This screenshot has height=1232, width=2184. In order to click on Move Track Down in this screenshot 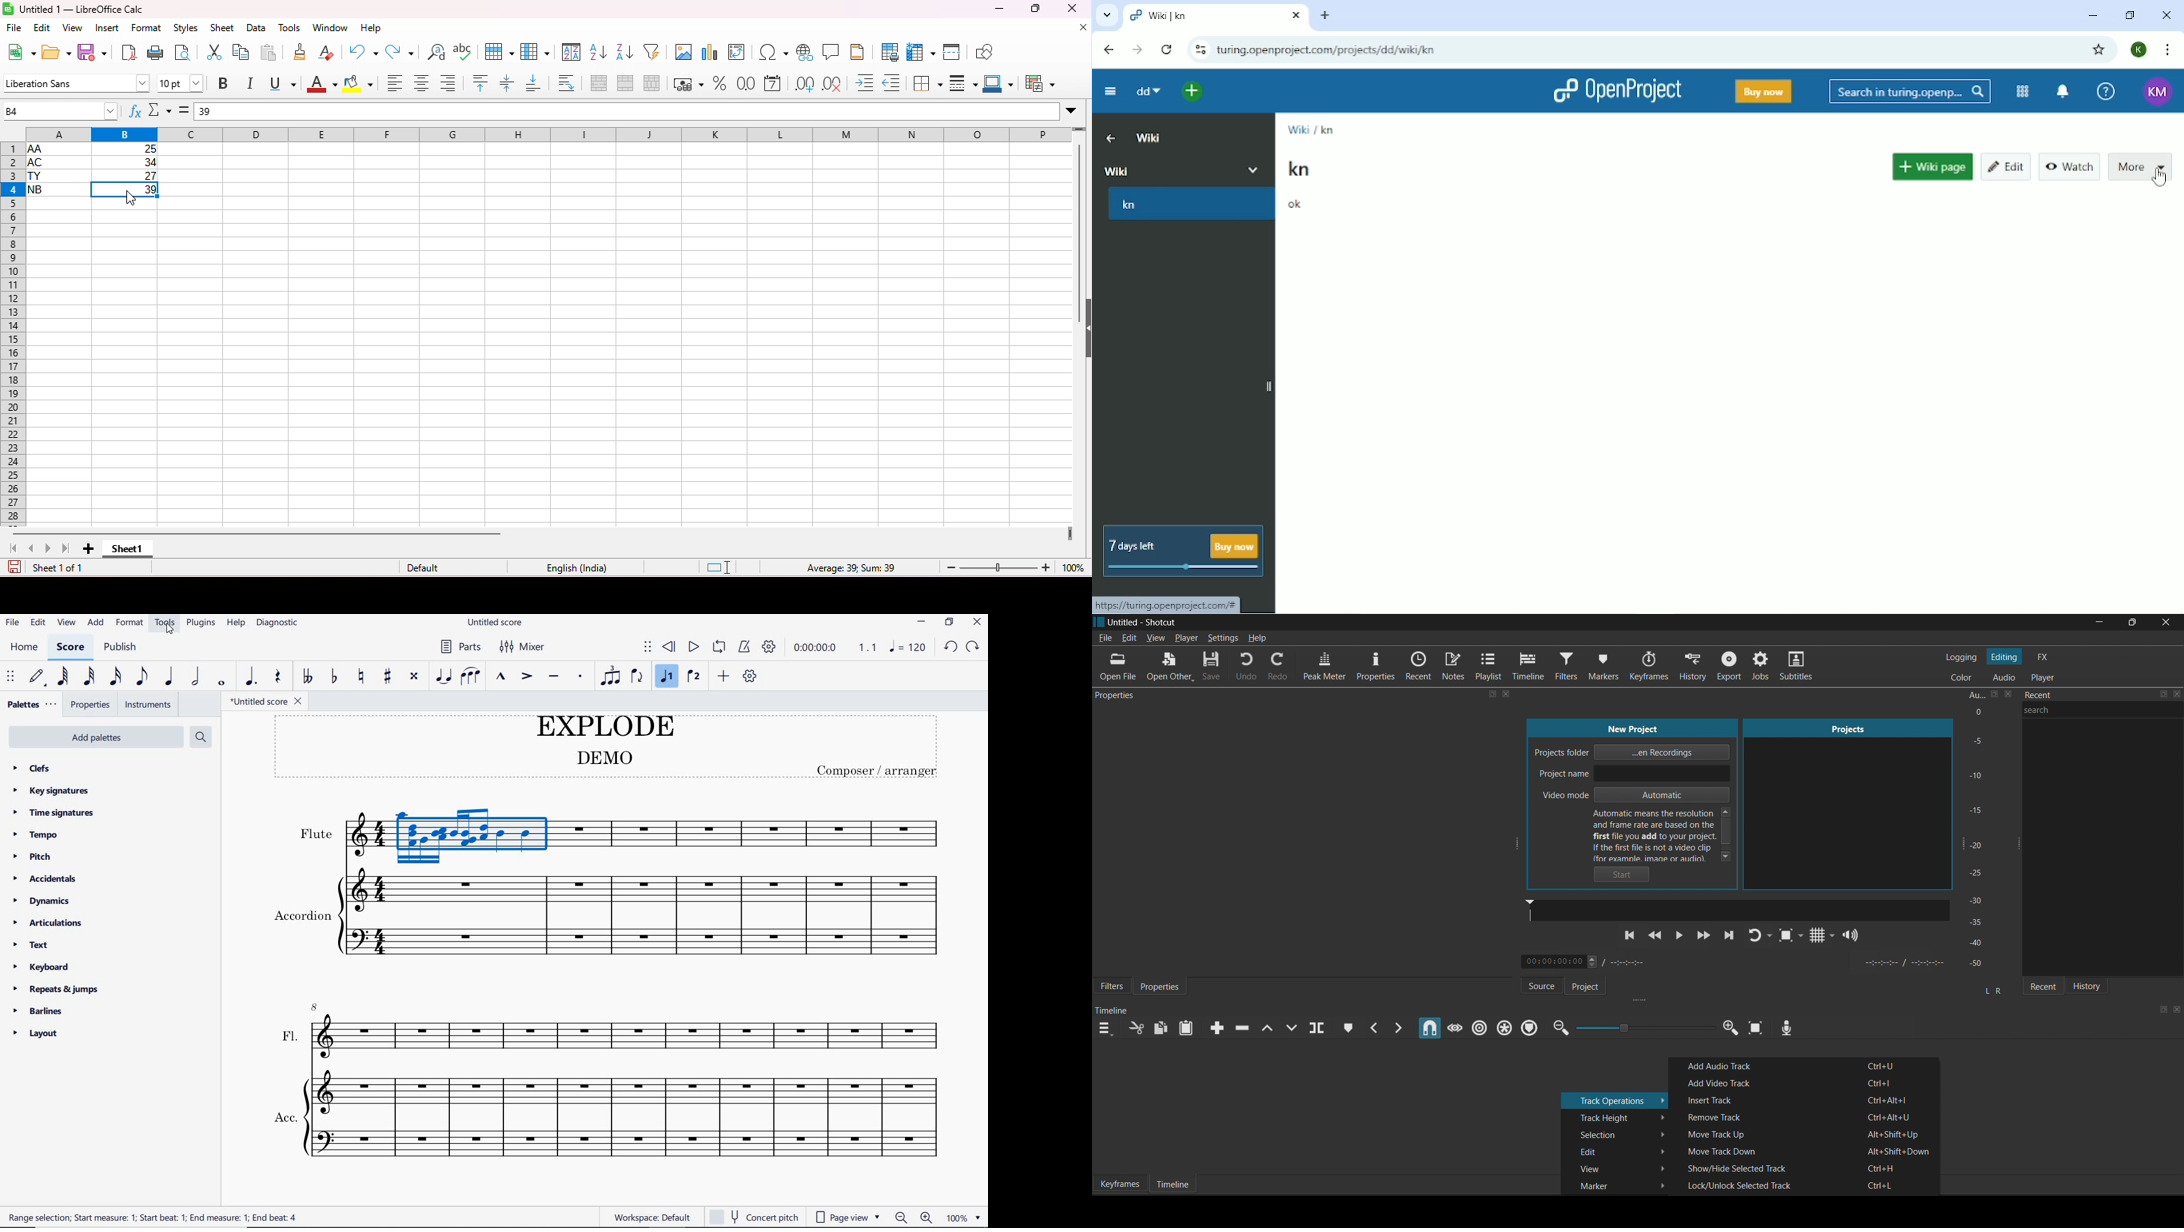, I will do `click(1807, 1150)`.